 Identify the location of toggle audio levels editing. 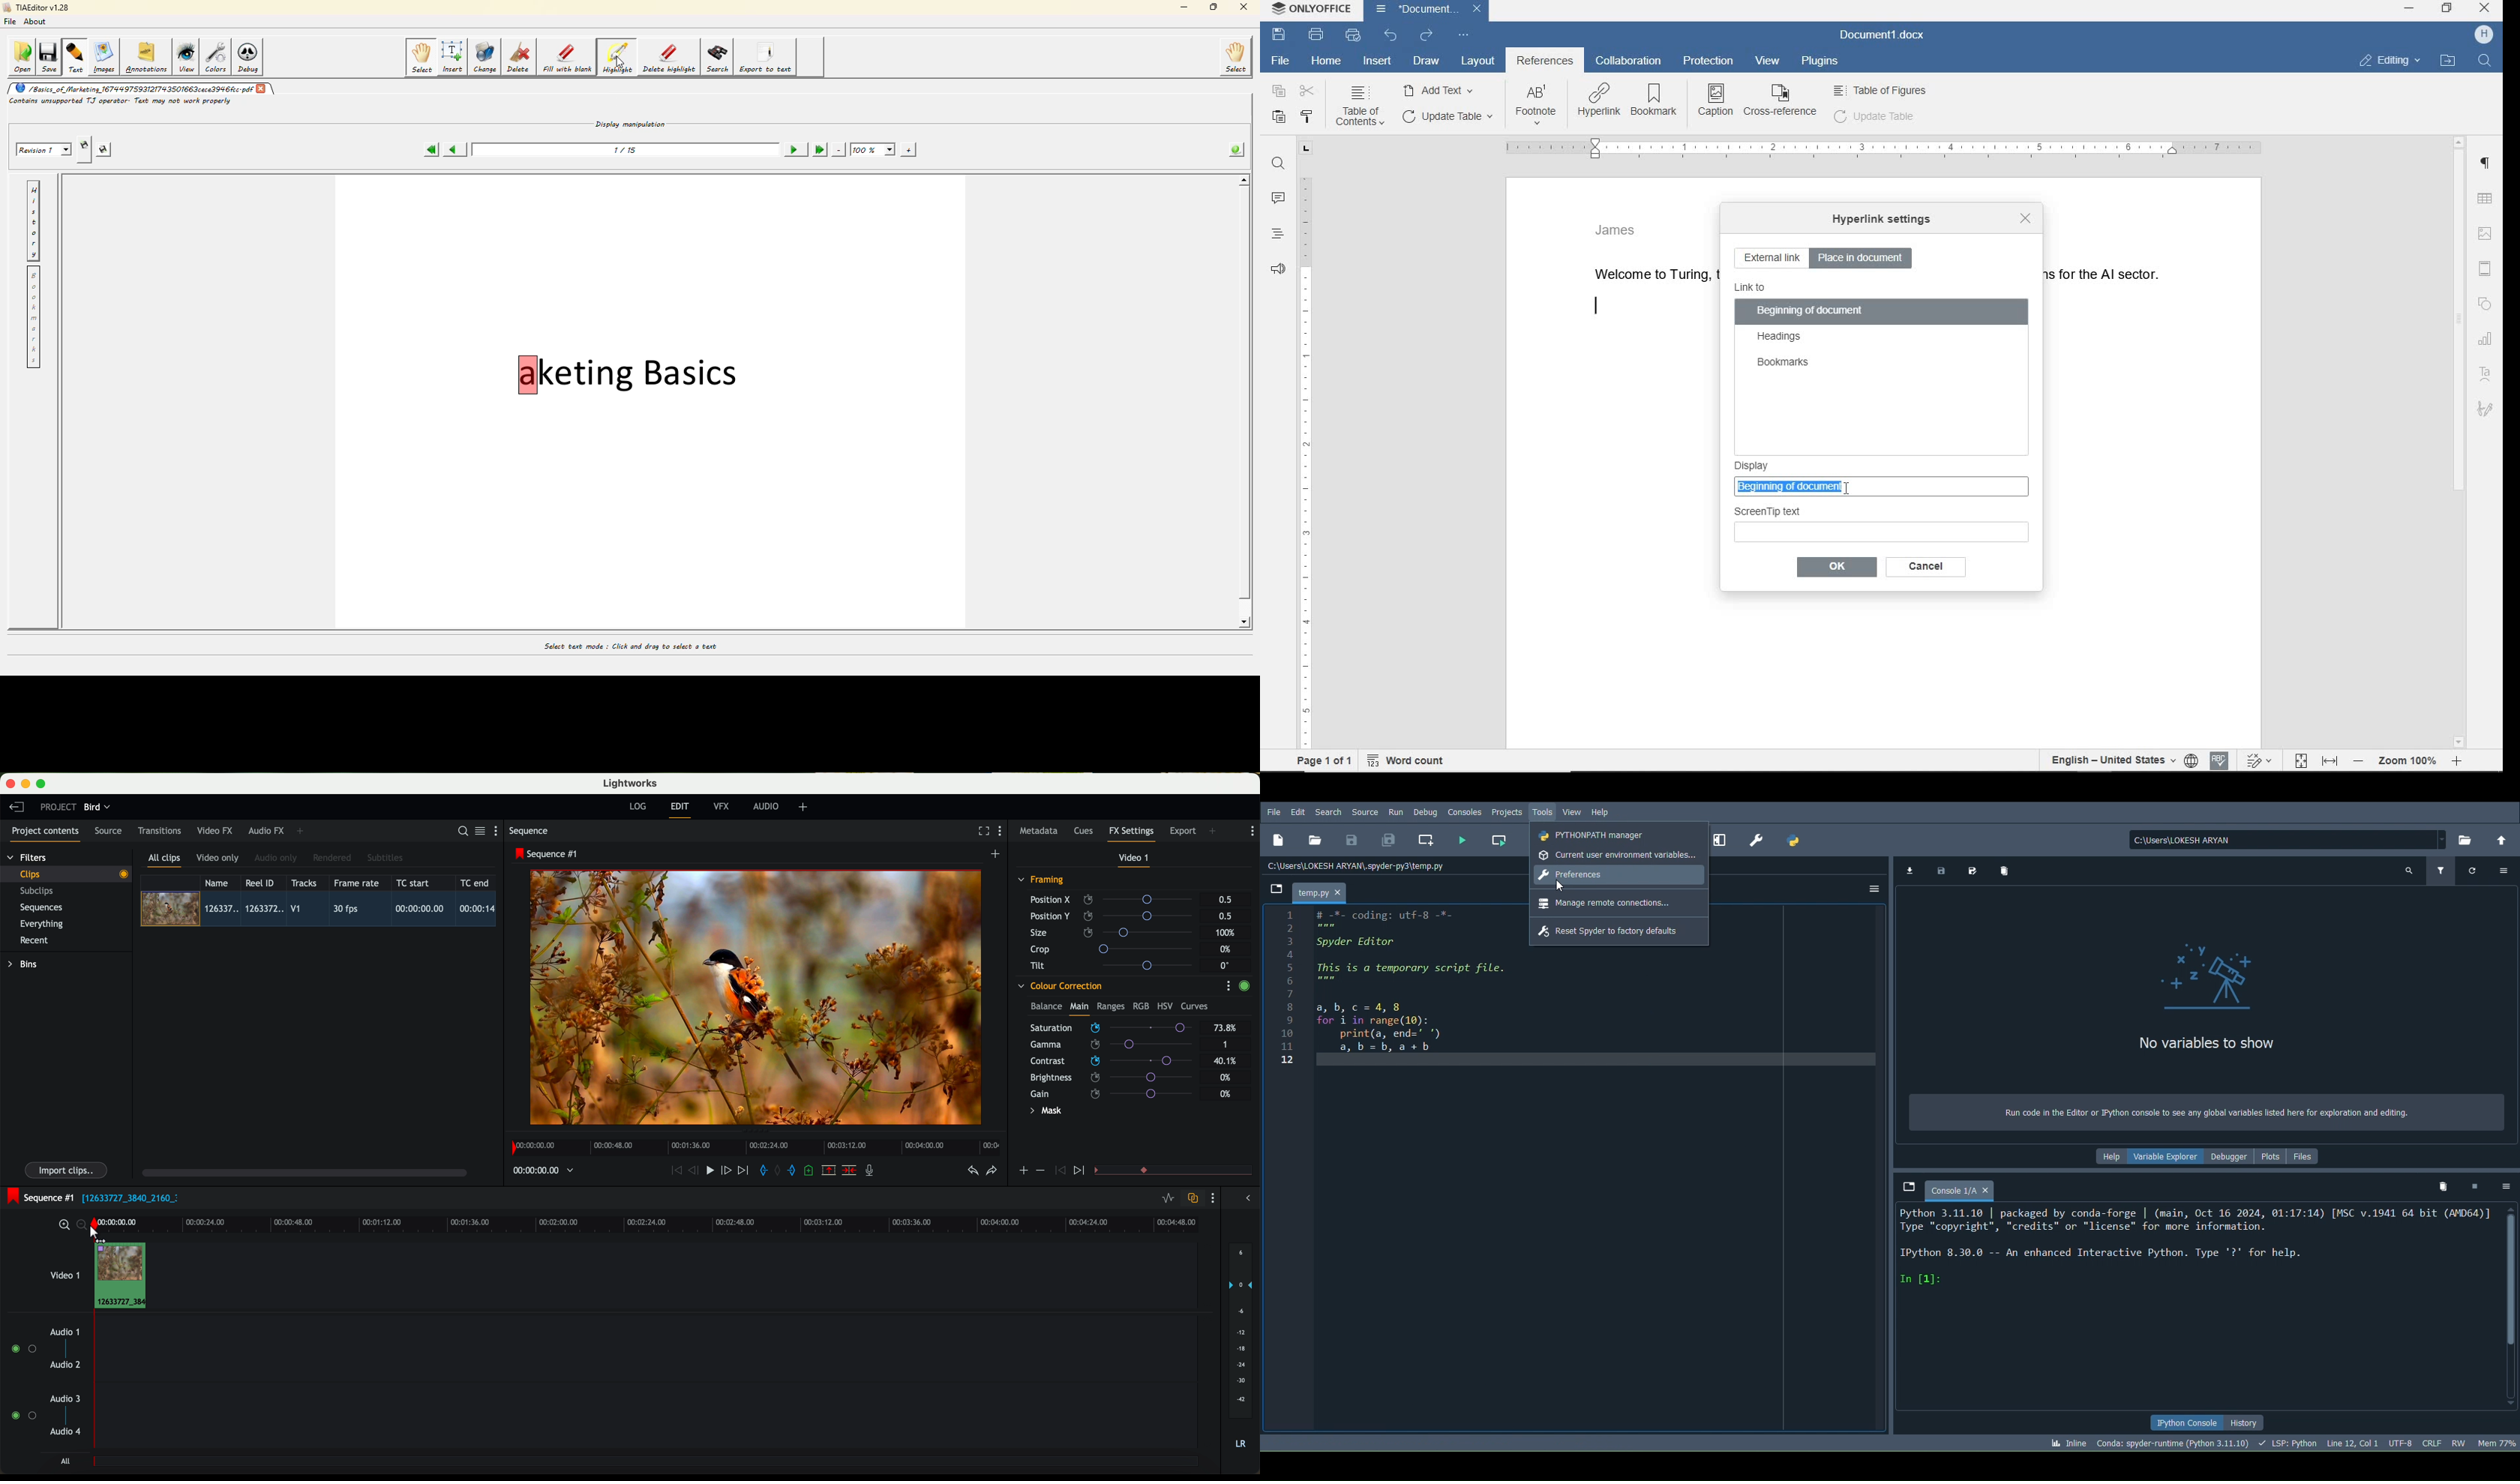
(1168, 1199).